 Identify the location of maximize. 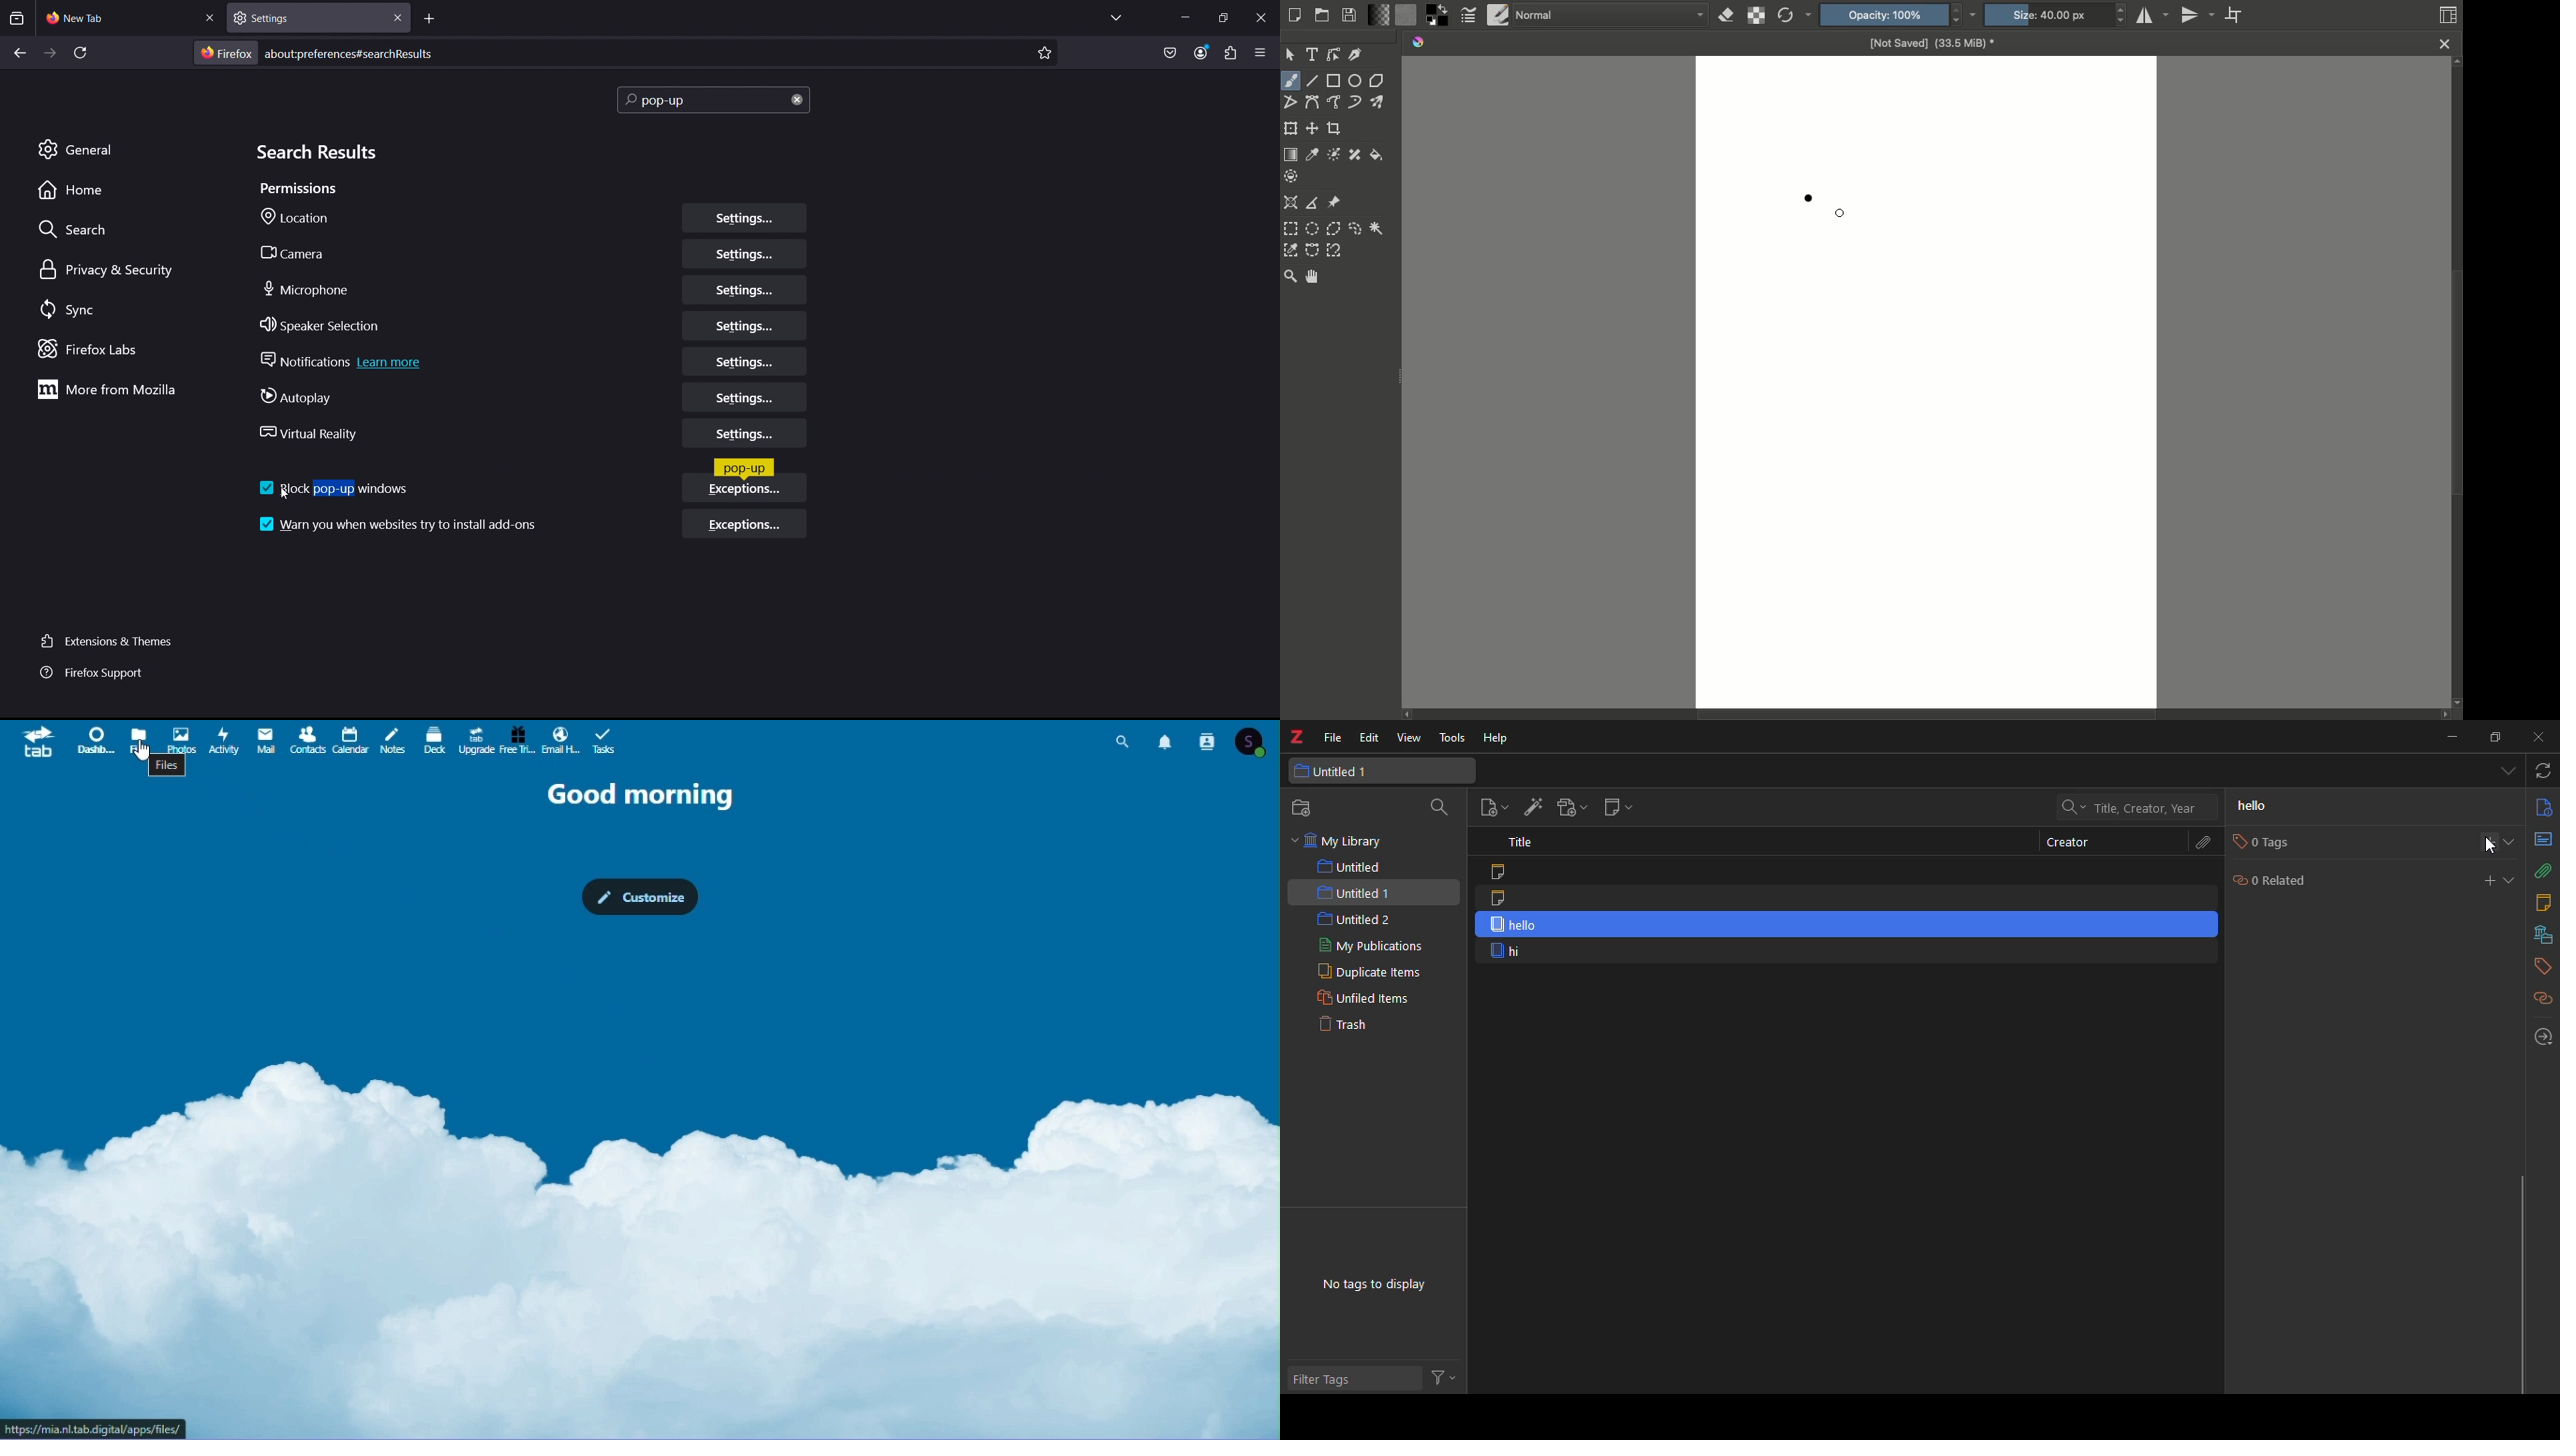
(2497, 736).